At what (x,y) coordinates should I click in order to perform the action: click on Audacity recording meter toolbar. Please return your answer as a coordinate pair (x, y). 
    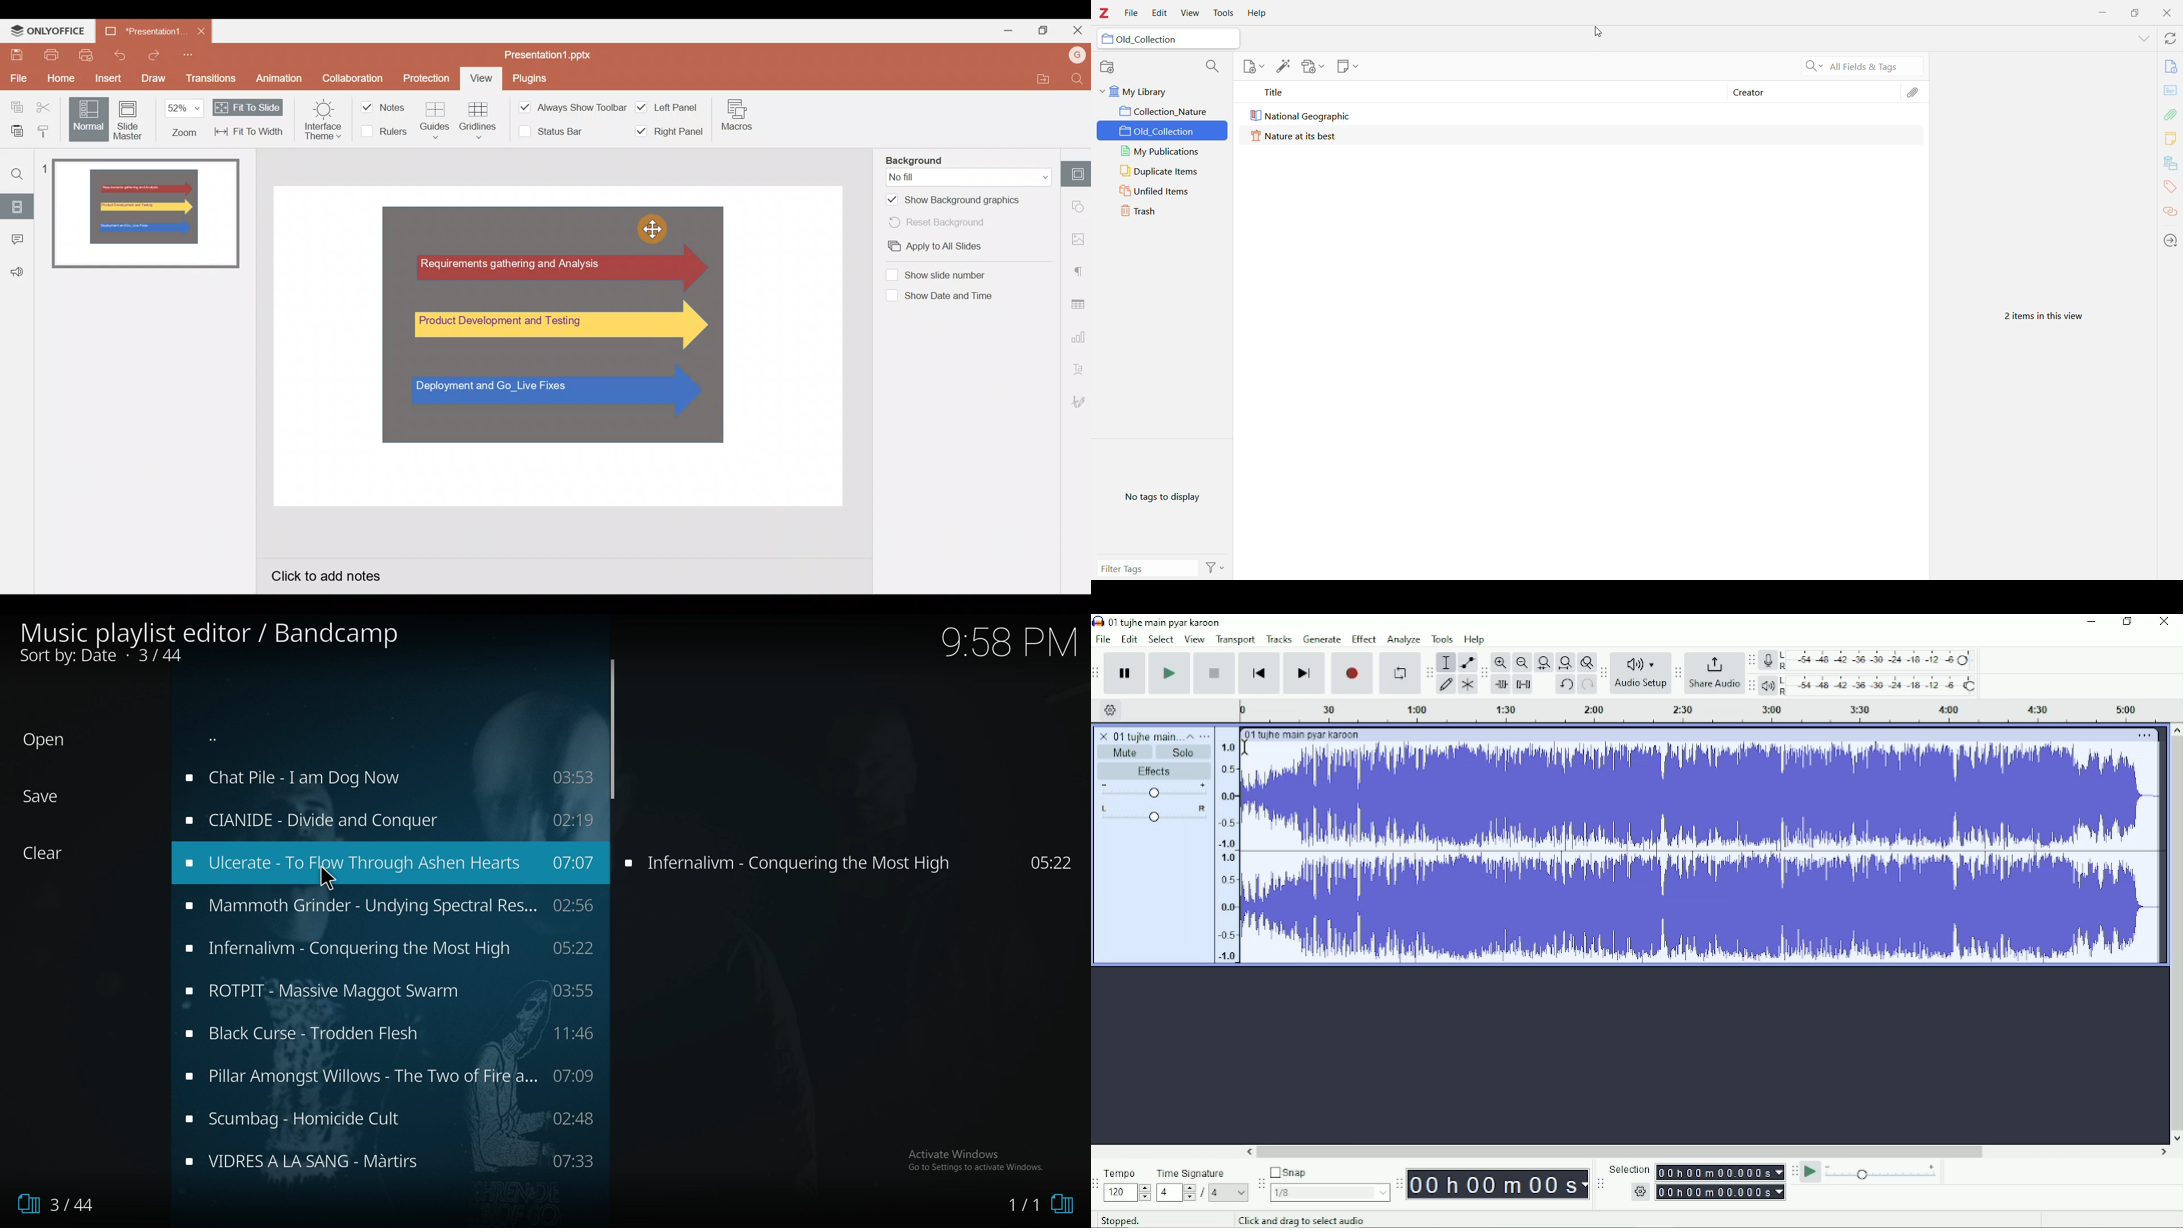
    Looking at the image, I should click on (1752, 660).